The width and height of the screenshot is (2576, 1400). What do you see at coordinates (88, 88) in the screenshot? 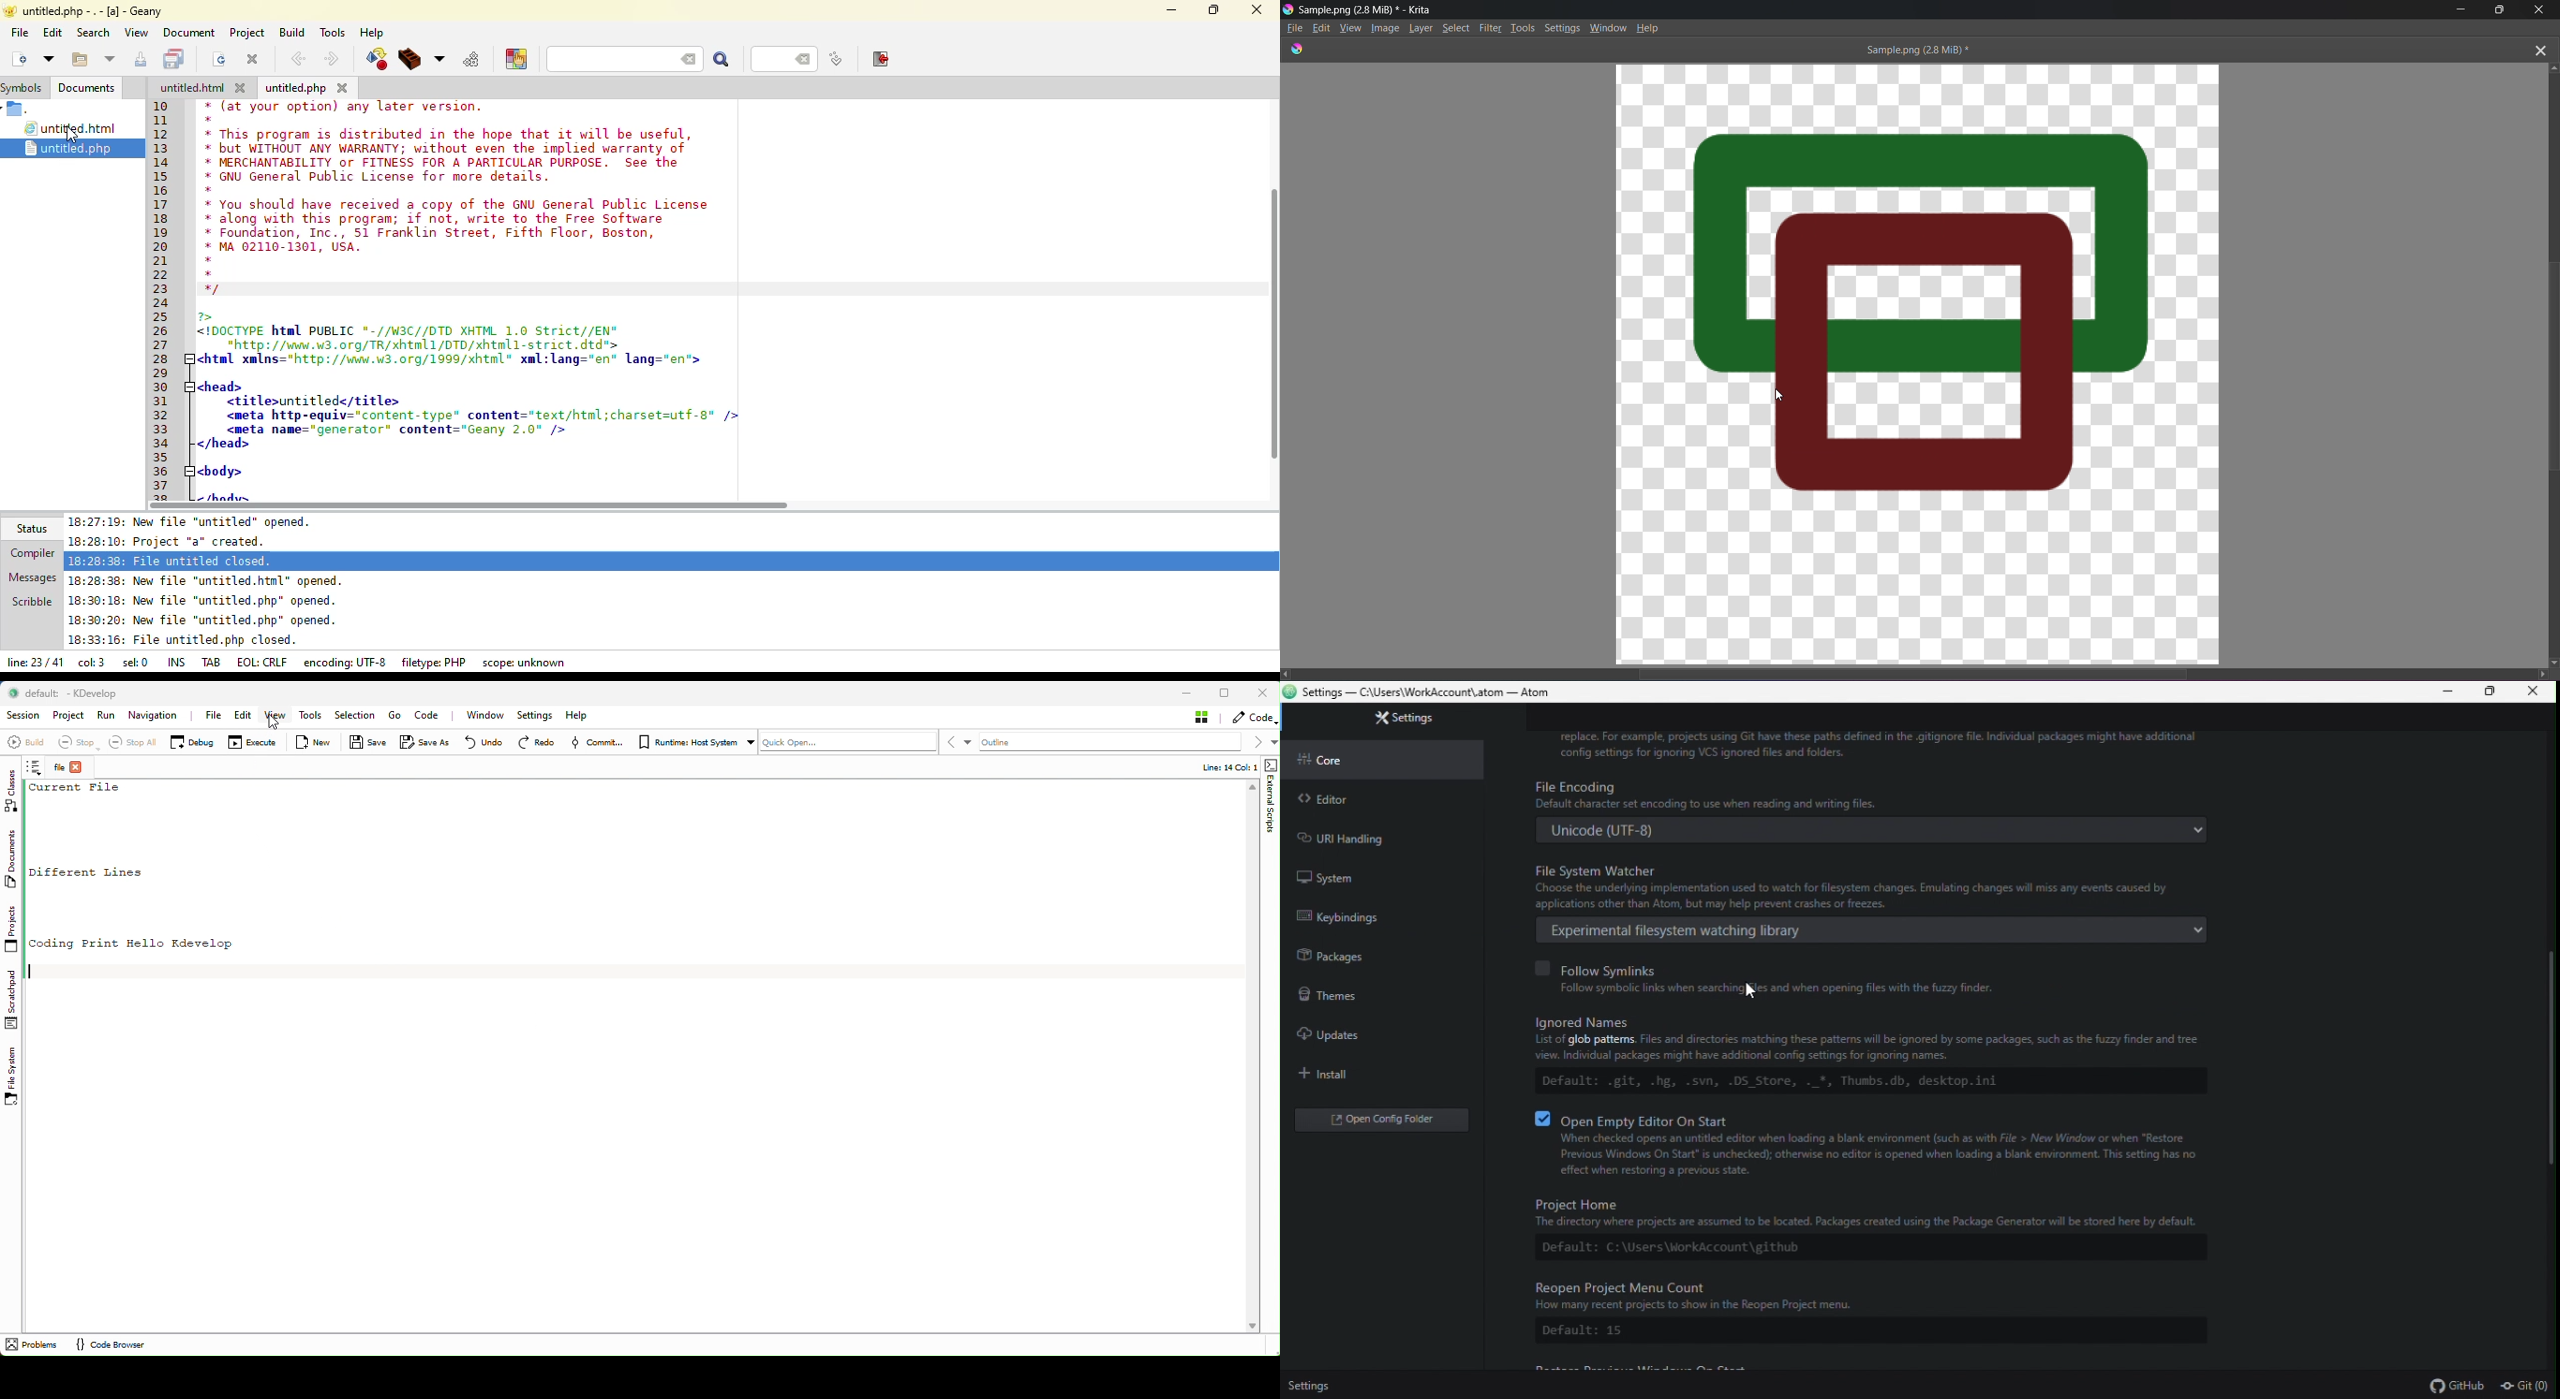
I see `documents` at bounding box center [88, 88].